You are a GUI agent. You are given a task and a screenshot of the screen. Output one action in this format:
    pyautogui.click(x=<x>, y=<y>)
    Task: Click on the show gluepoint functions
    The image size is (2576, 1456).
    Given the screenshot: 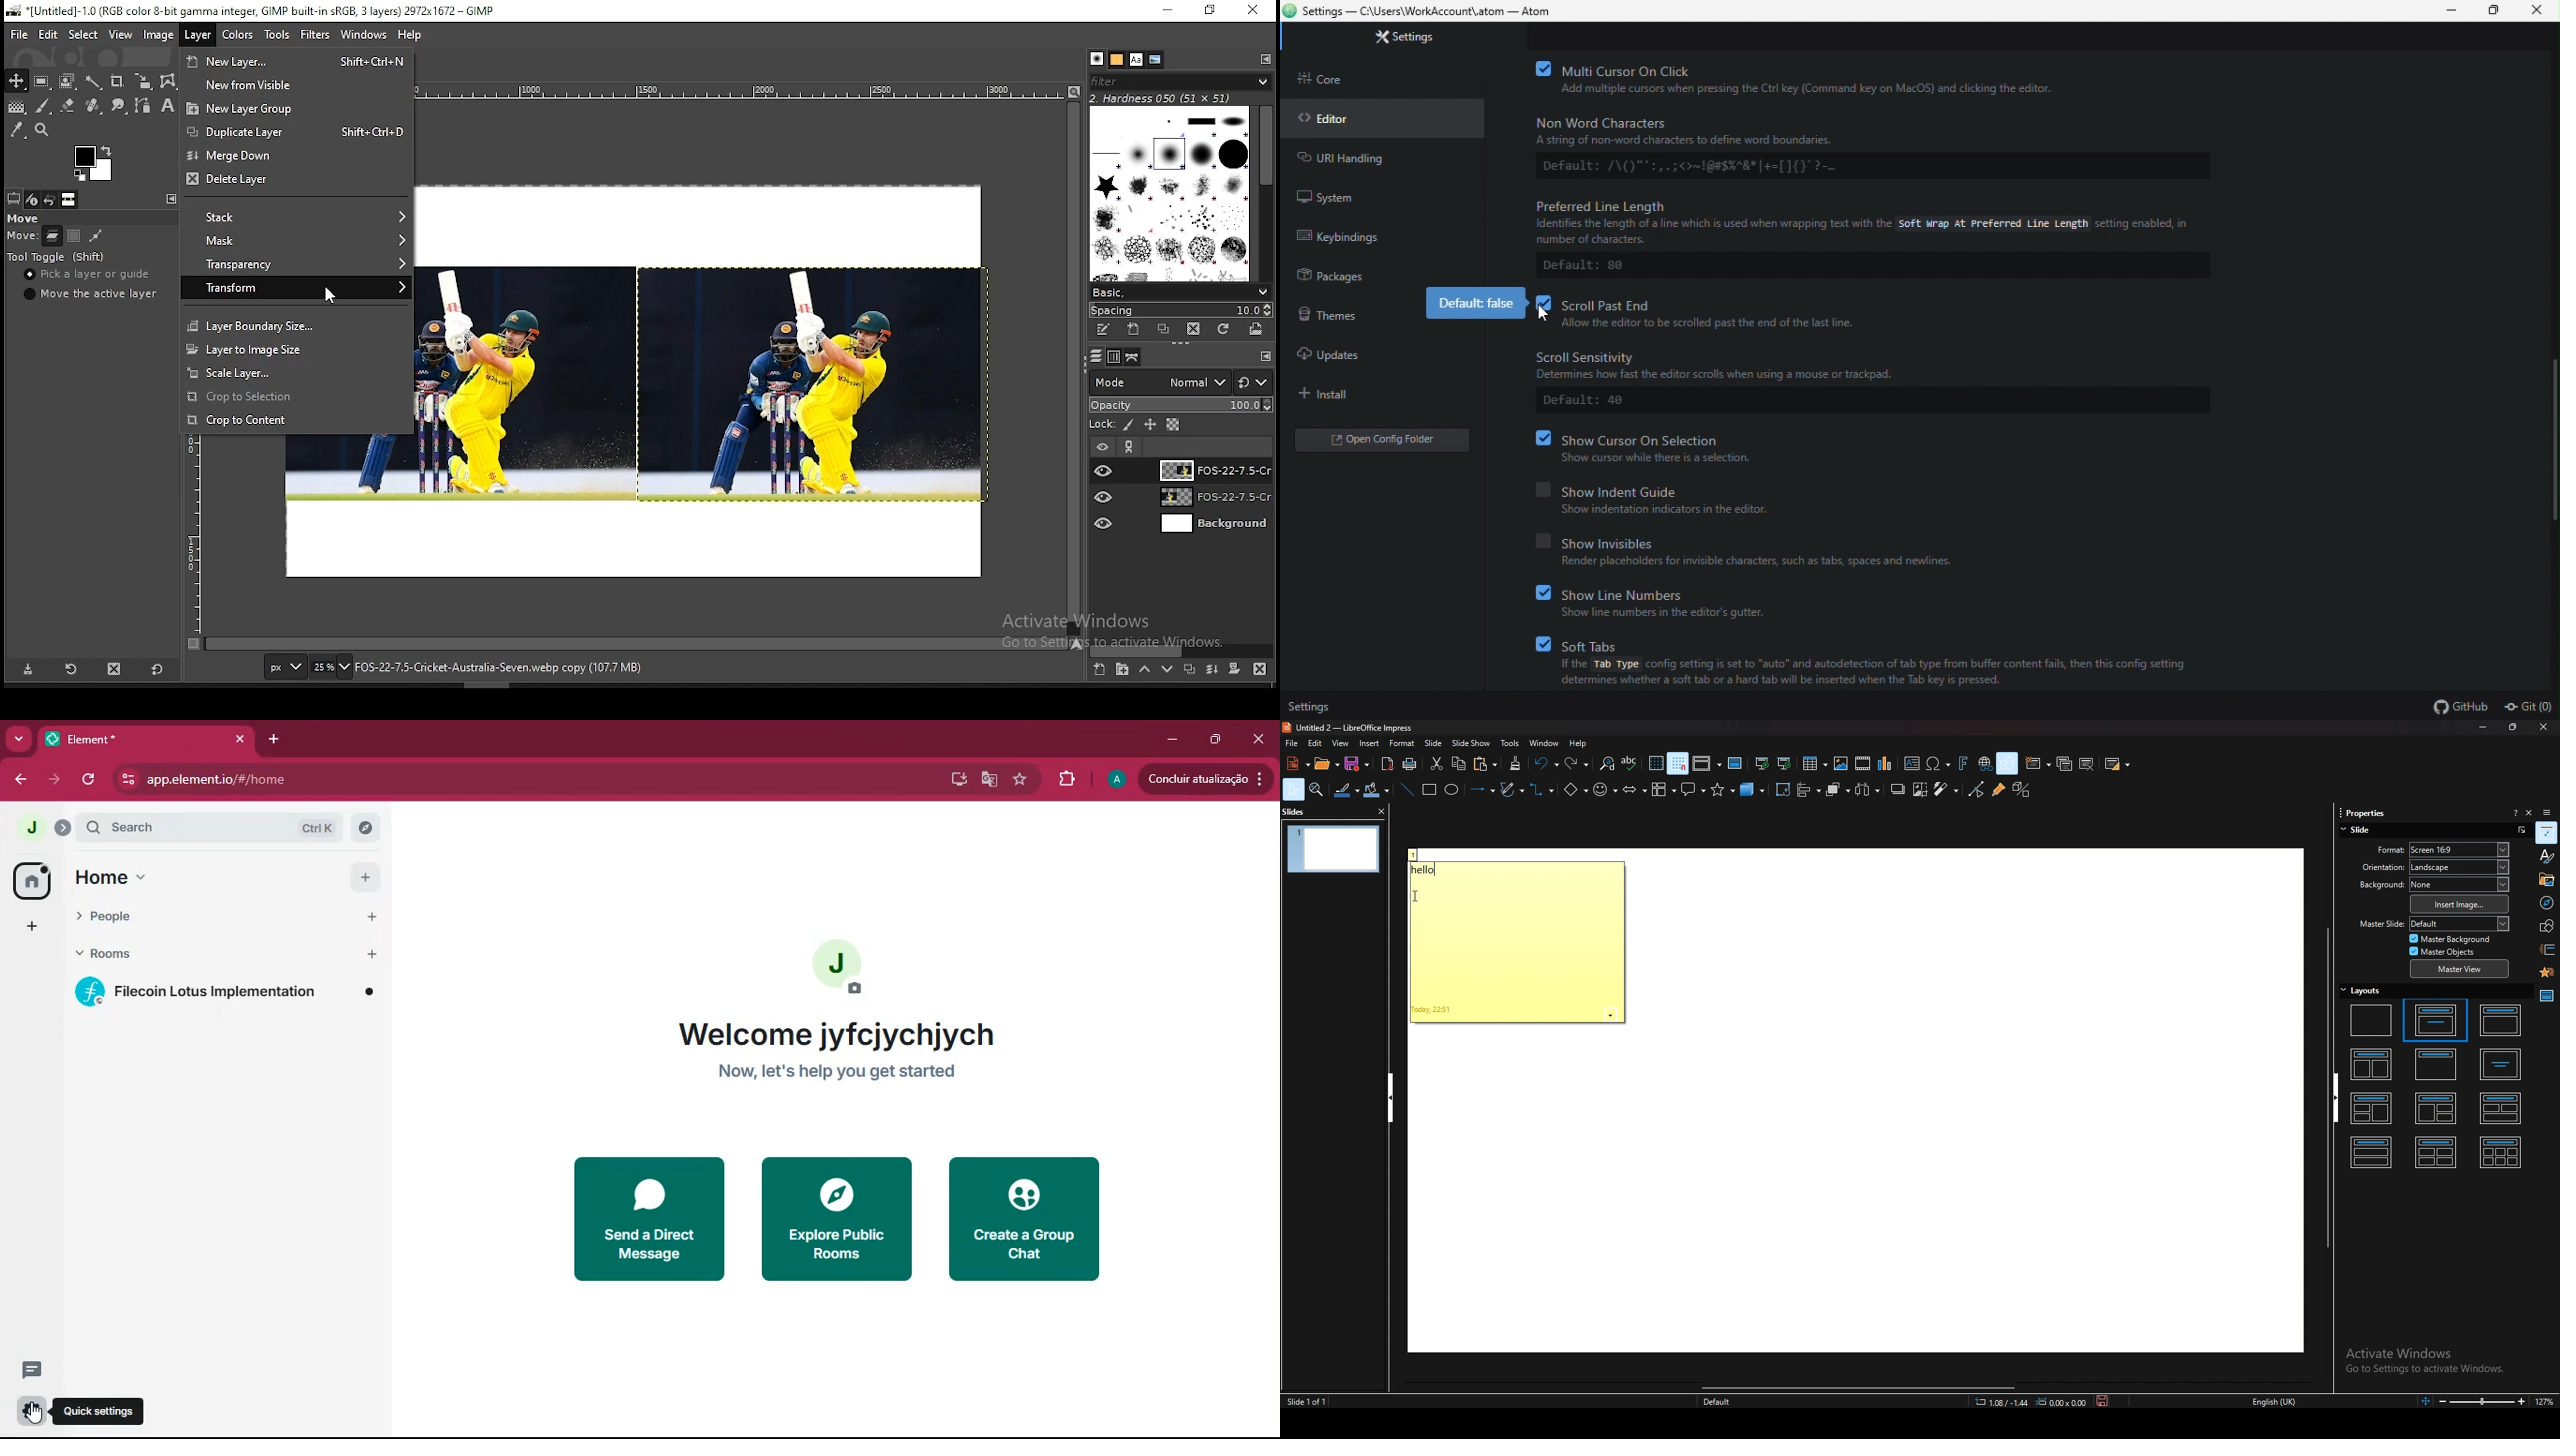 What is the action you would take?
    pyautogui.click(x=1997, y=790)
    